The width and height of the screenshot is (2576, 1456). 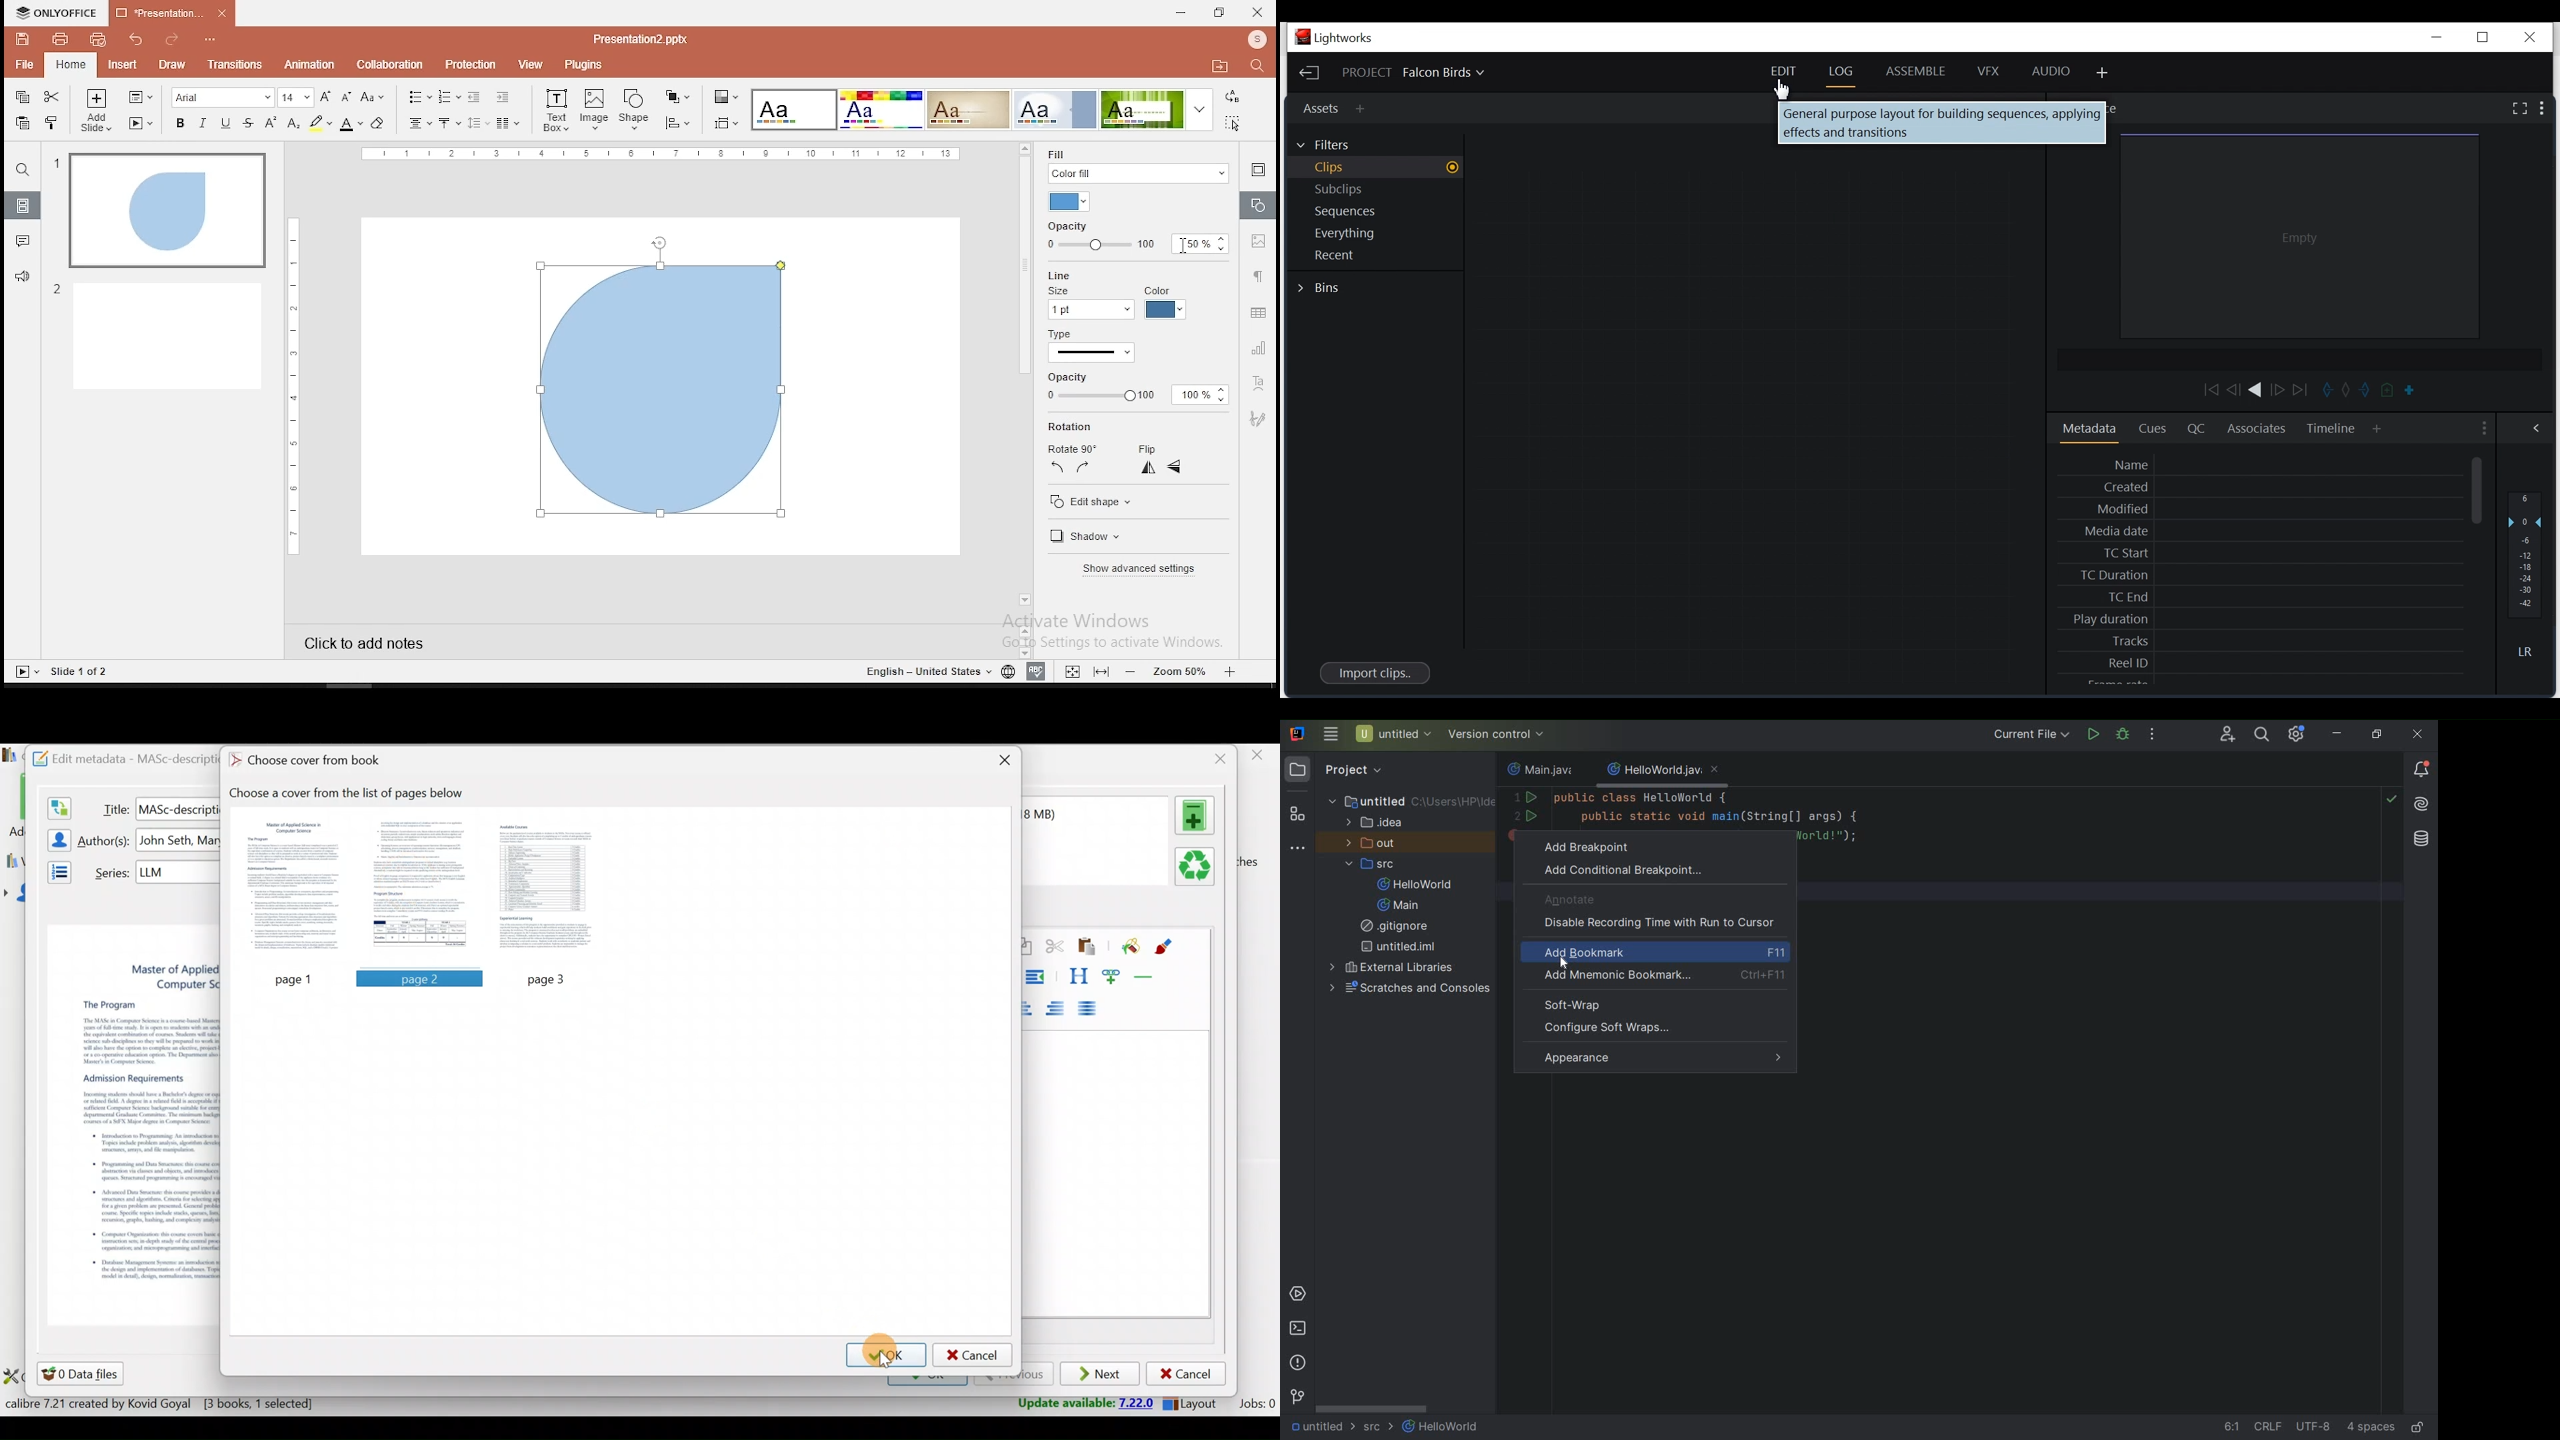 What do you see at coordinates (96, 40) in the screenshot?
I see `quick print` at bounding box center [96, 40].